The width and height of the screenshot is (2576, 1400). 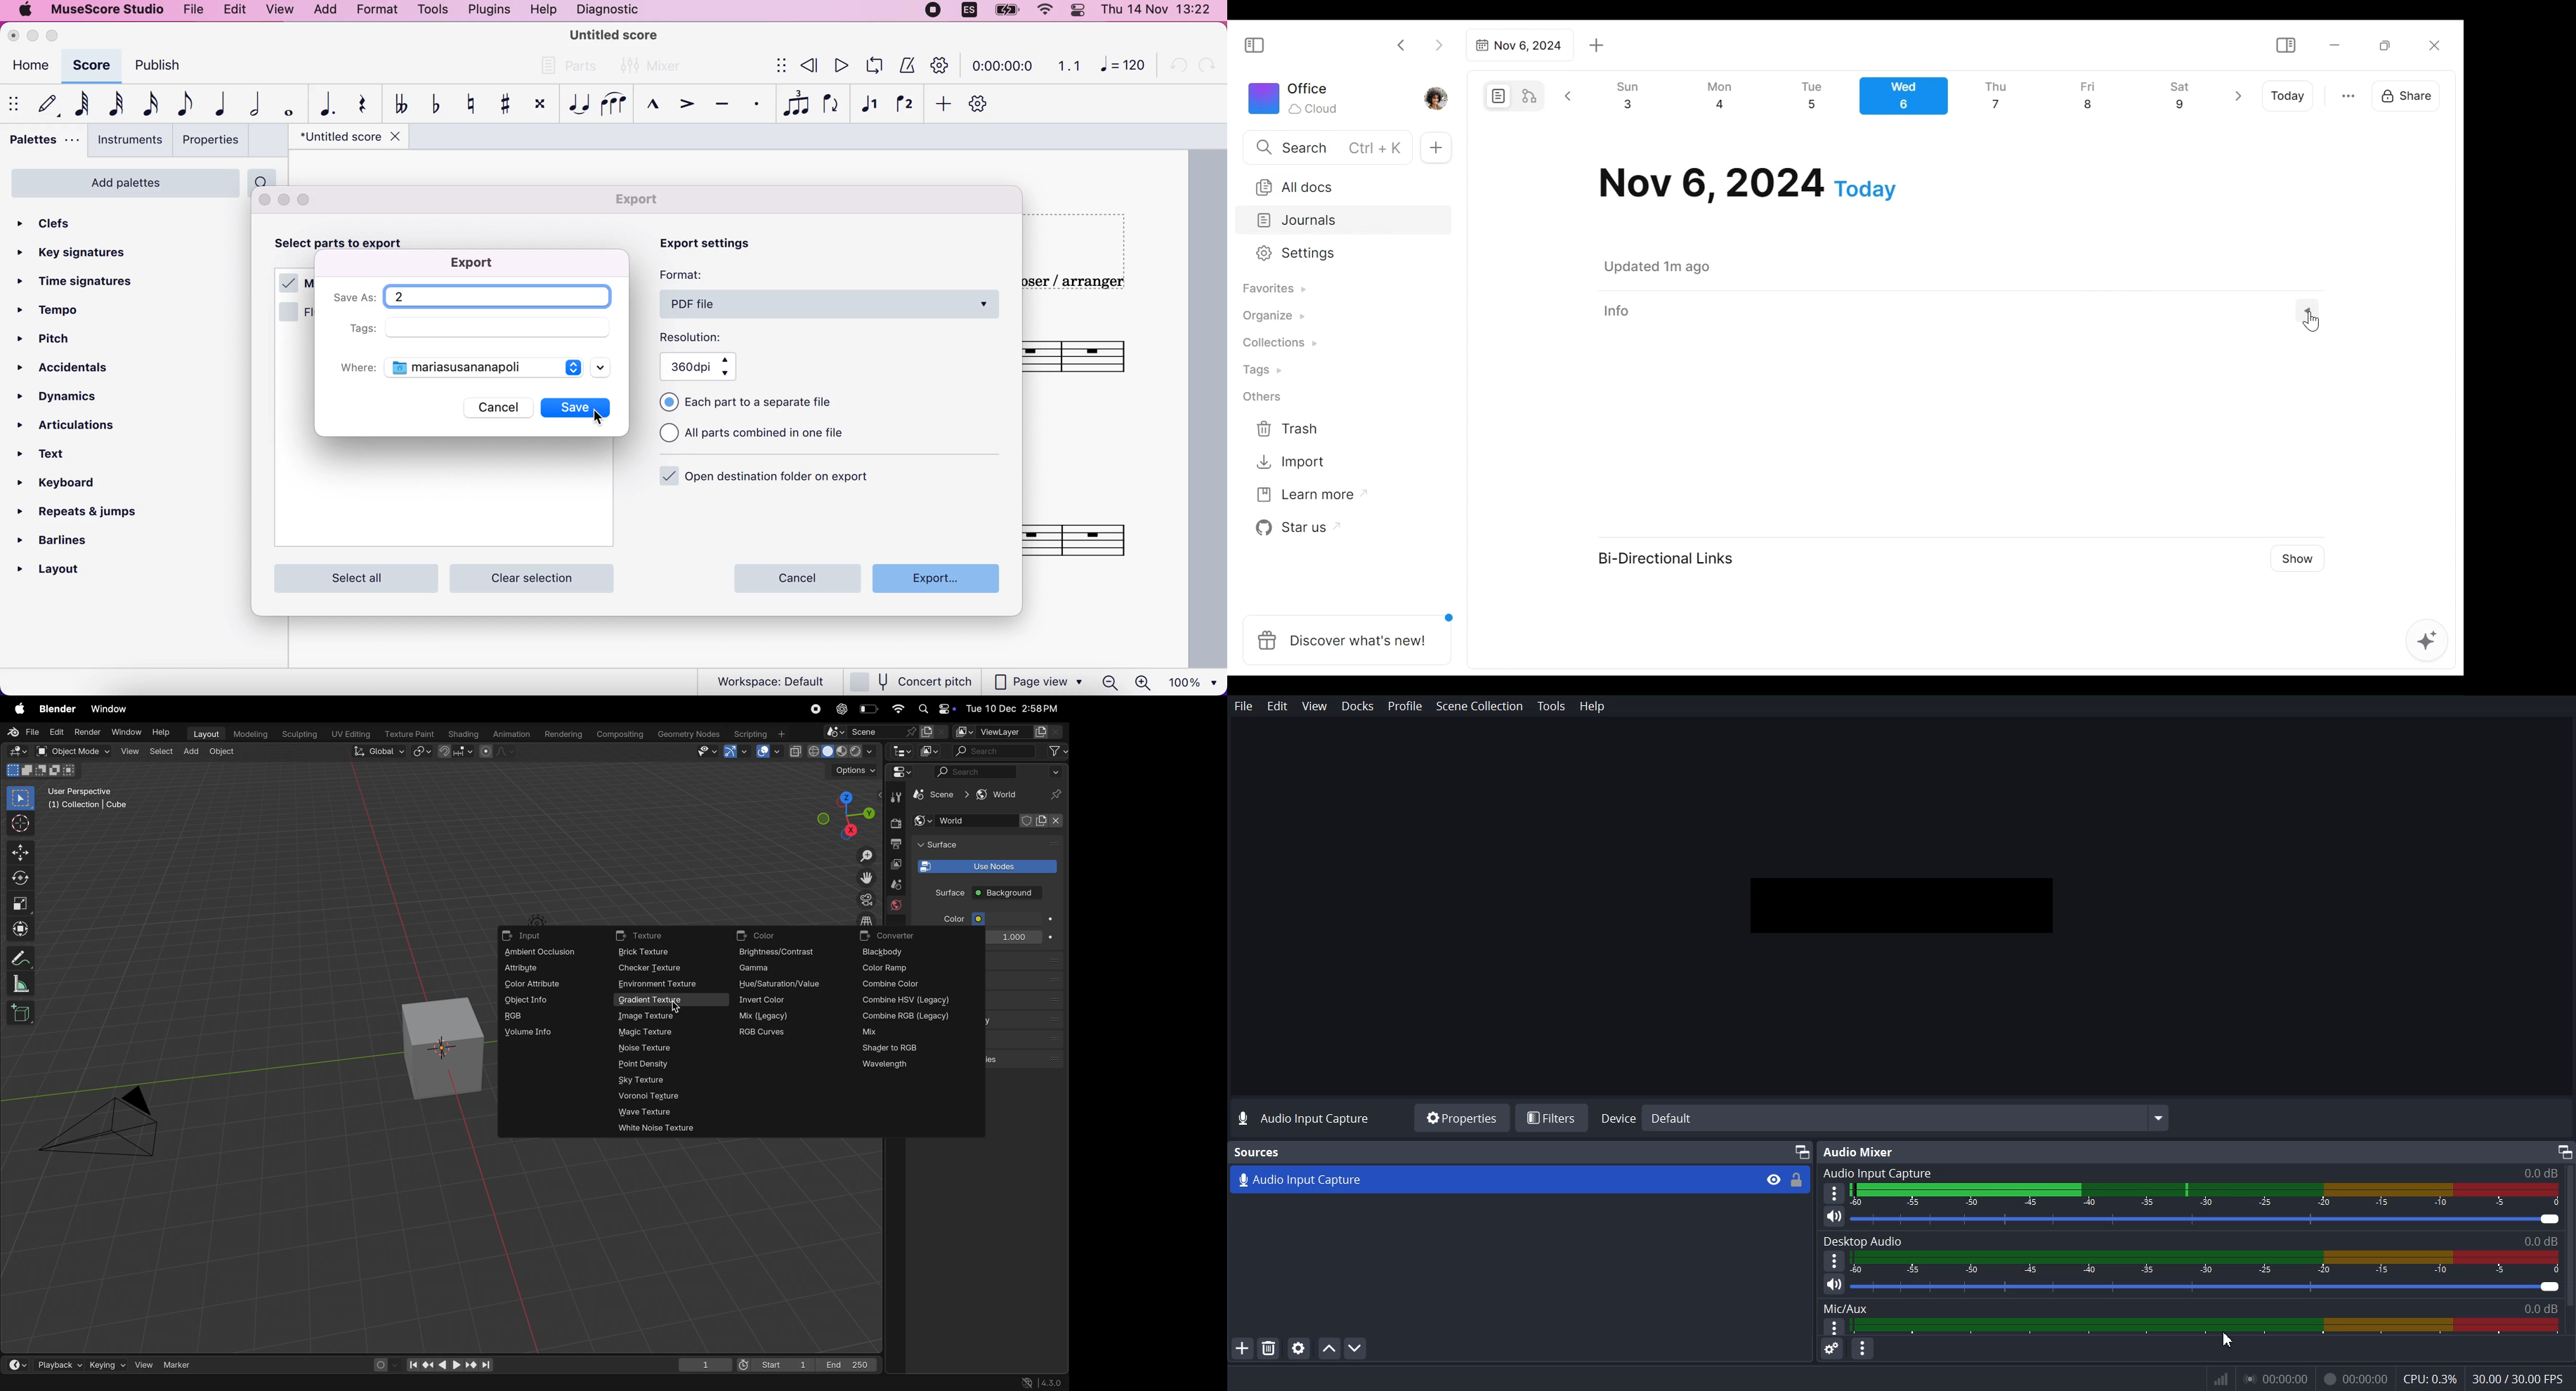 What do you see at coordinates (114, 103) in the screenshot?
I see `32nd note` at bounding box center [114, 103].